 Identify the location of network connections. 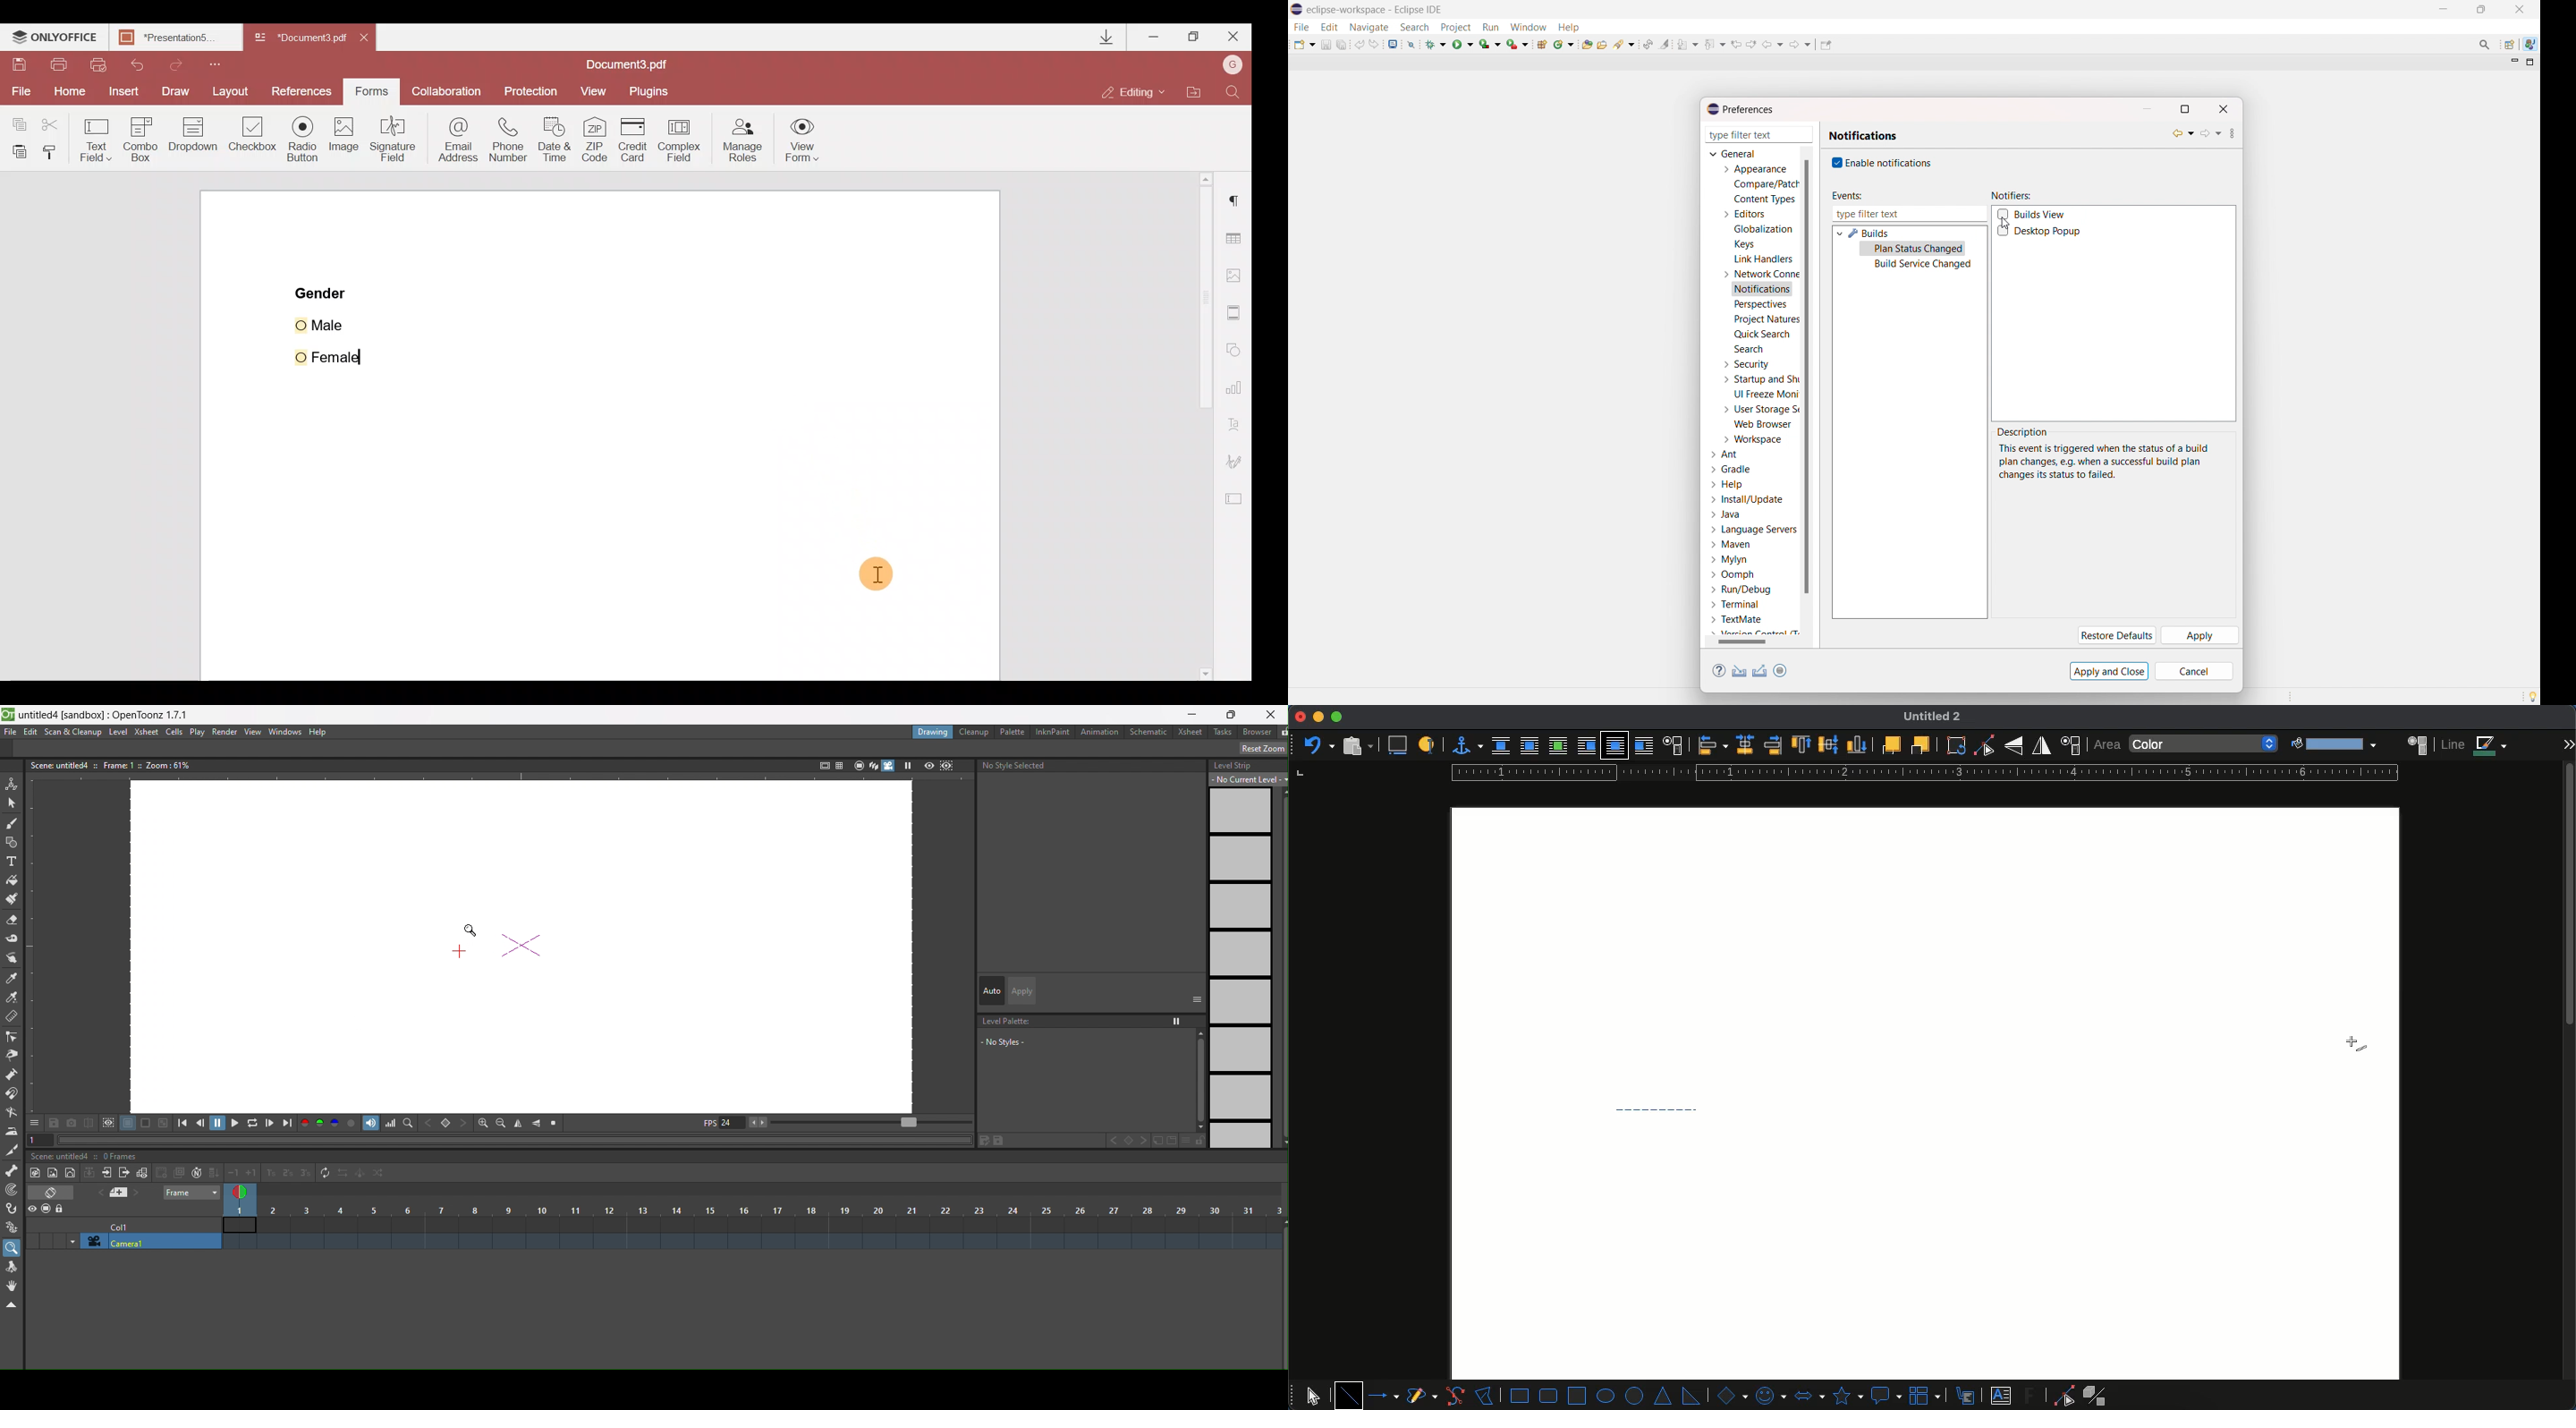
(1759, 274).